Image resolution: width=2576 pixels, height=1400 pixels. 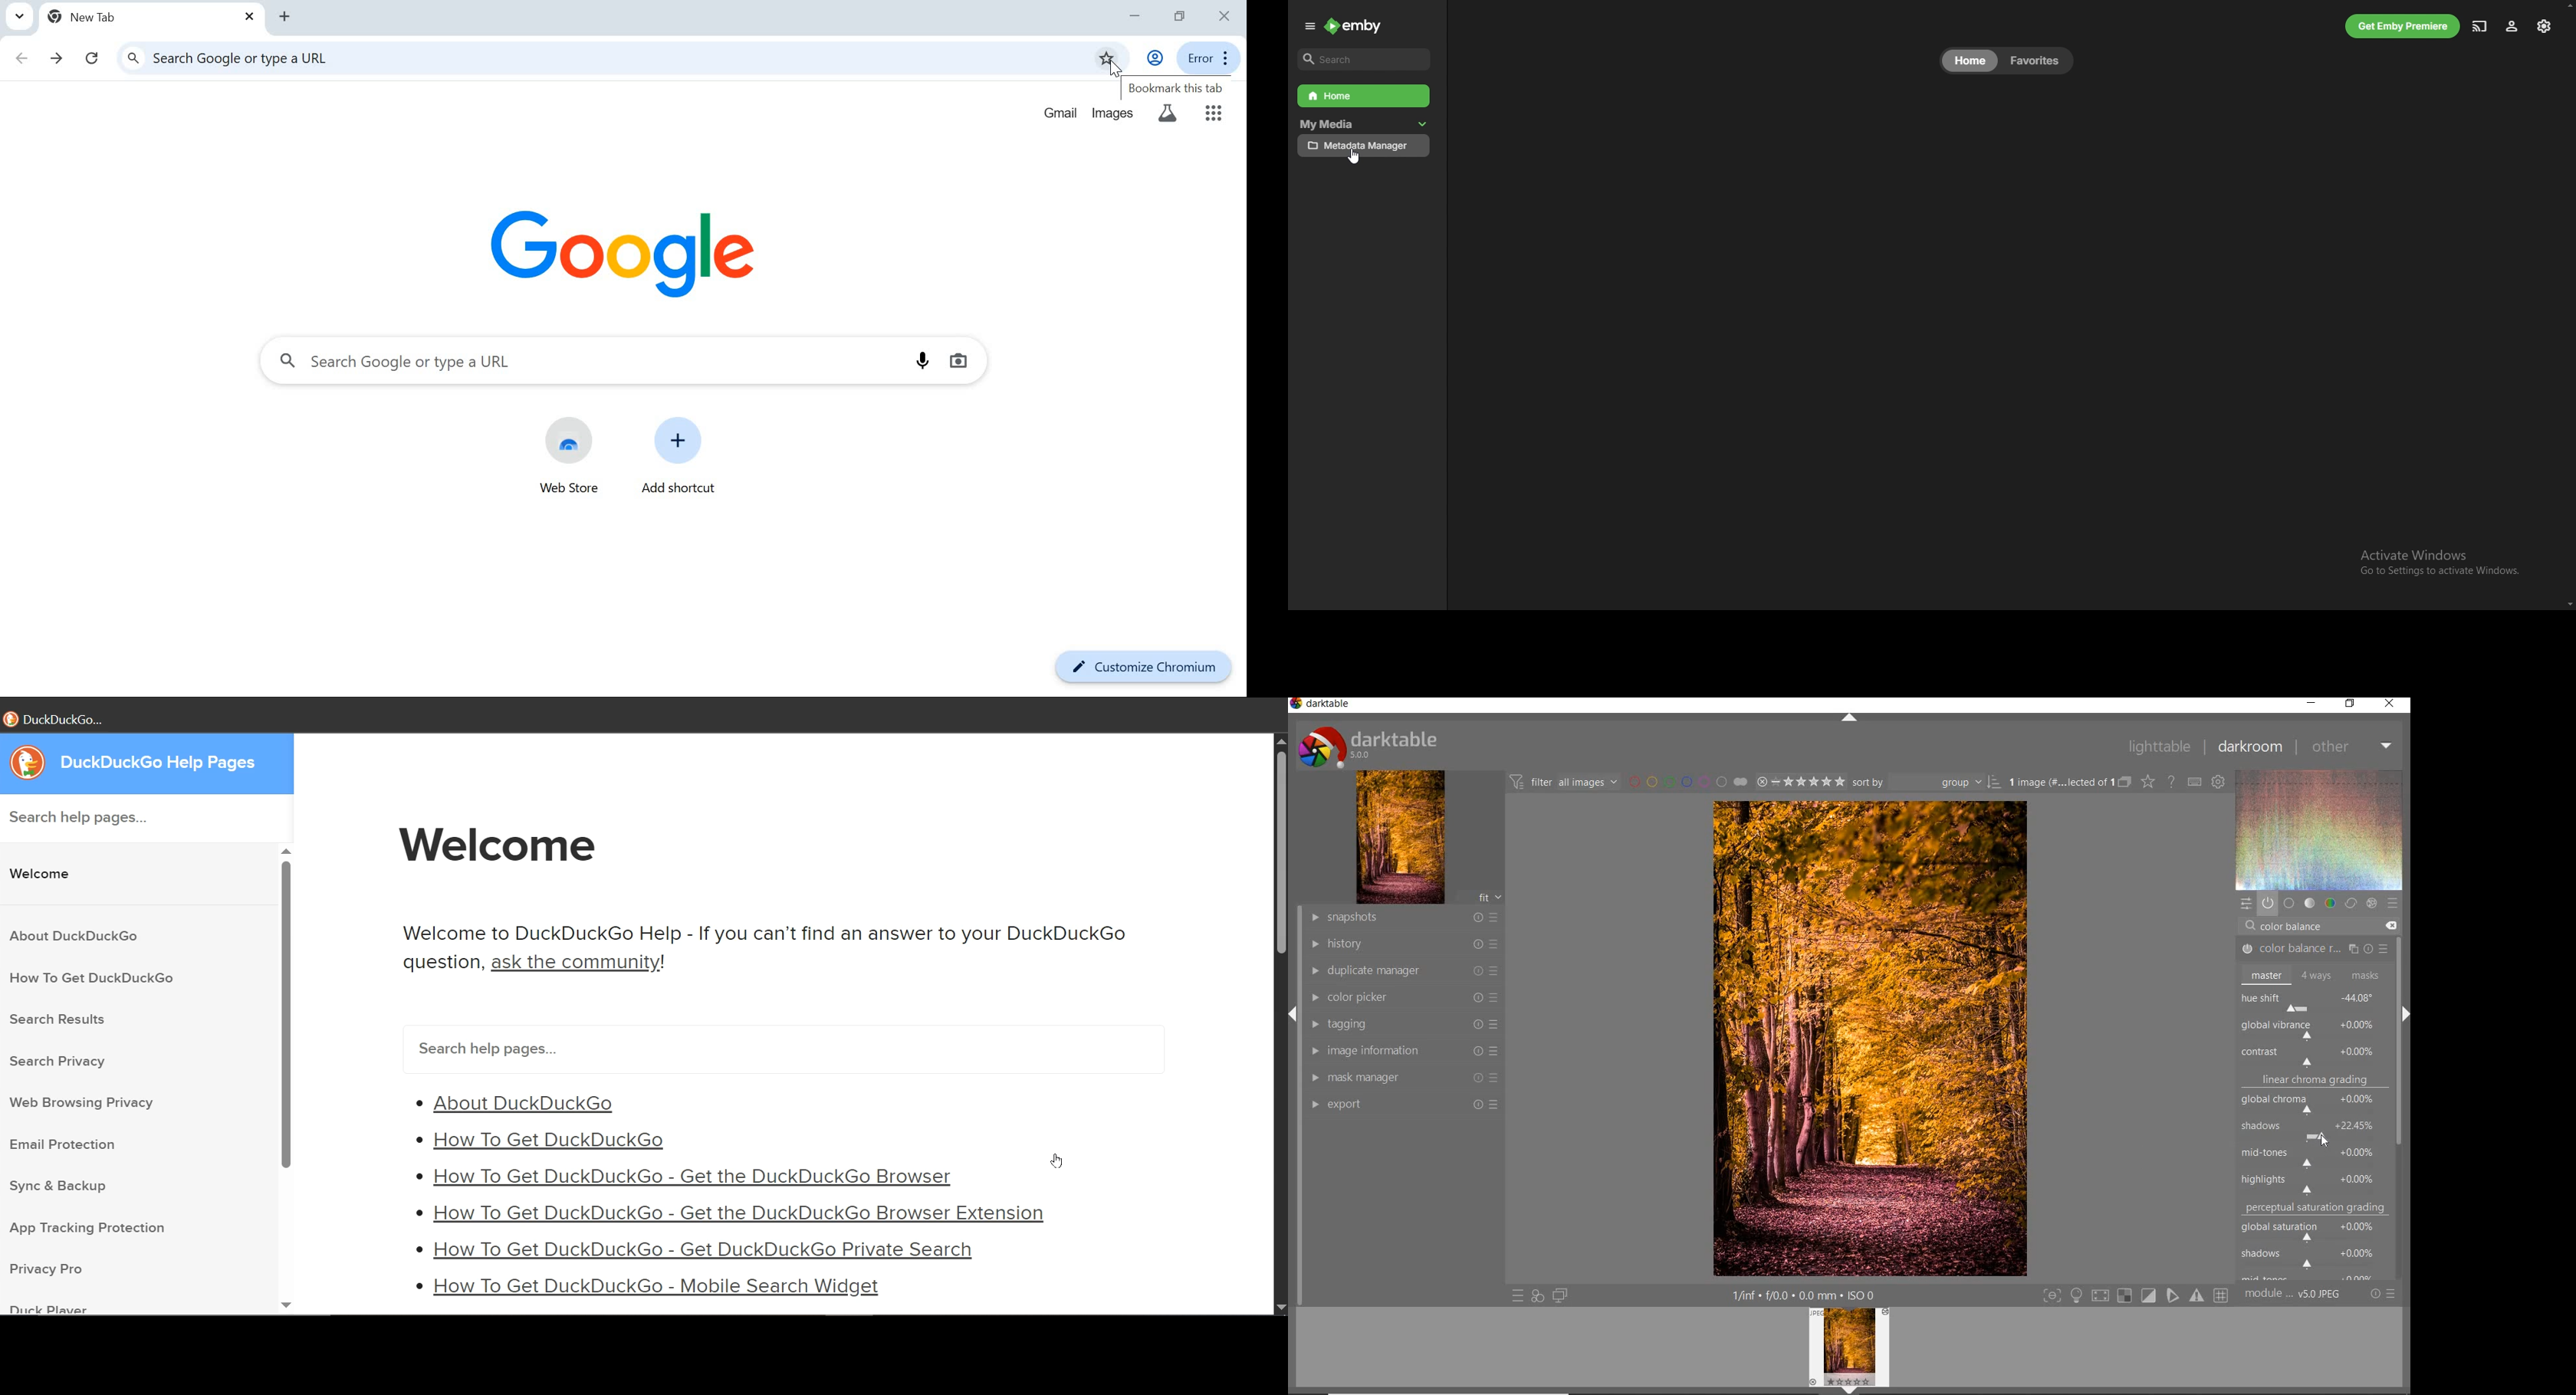 What do you see at coordinates (2315, 1229) in the screenshot?
I see `global saturation` at bounding box center [2315, 1229].